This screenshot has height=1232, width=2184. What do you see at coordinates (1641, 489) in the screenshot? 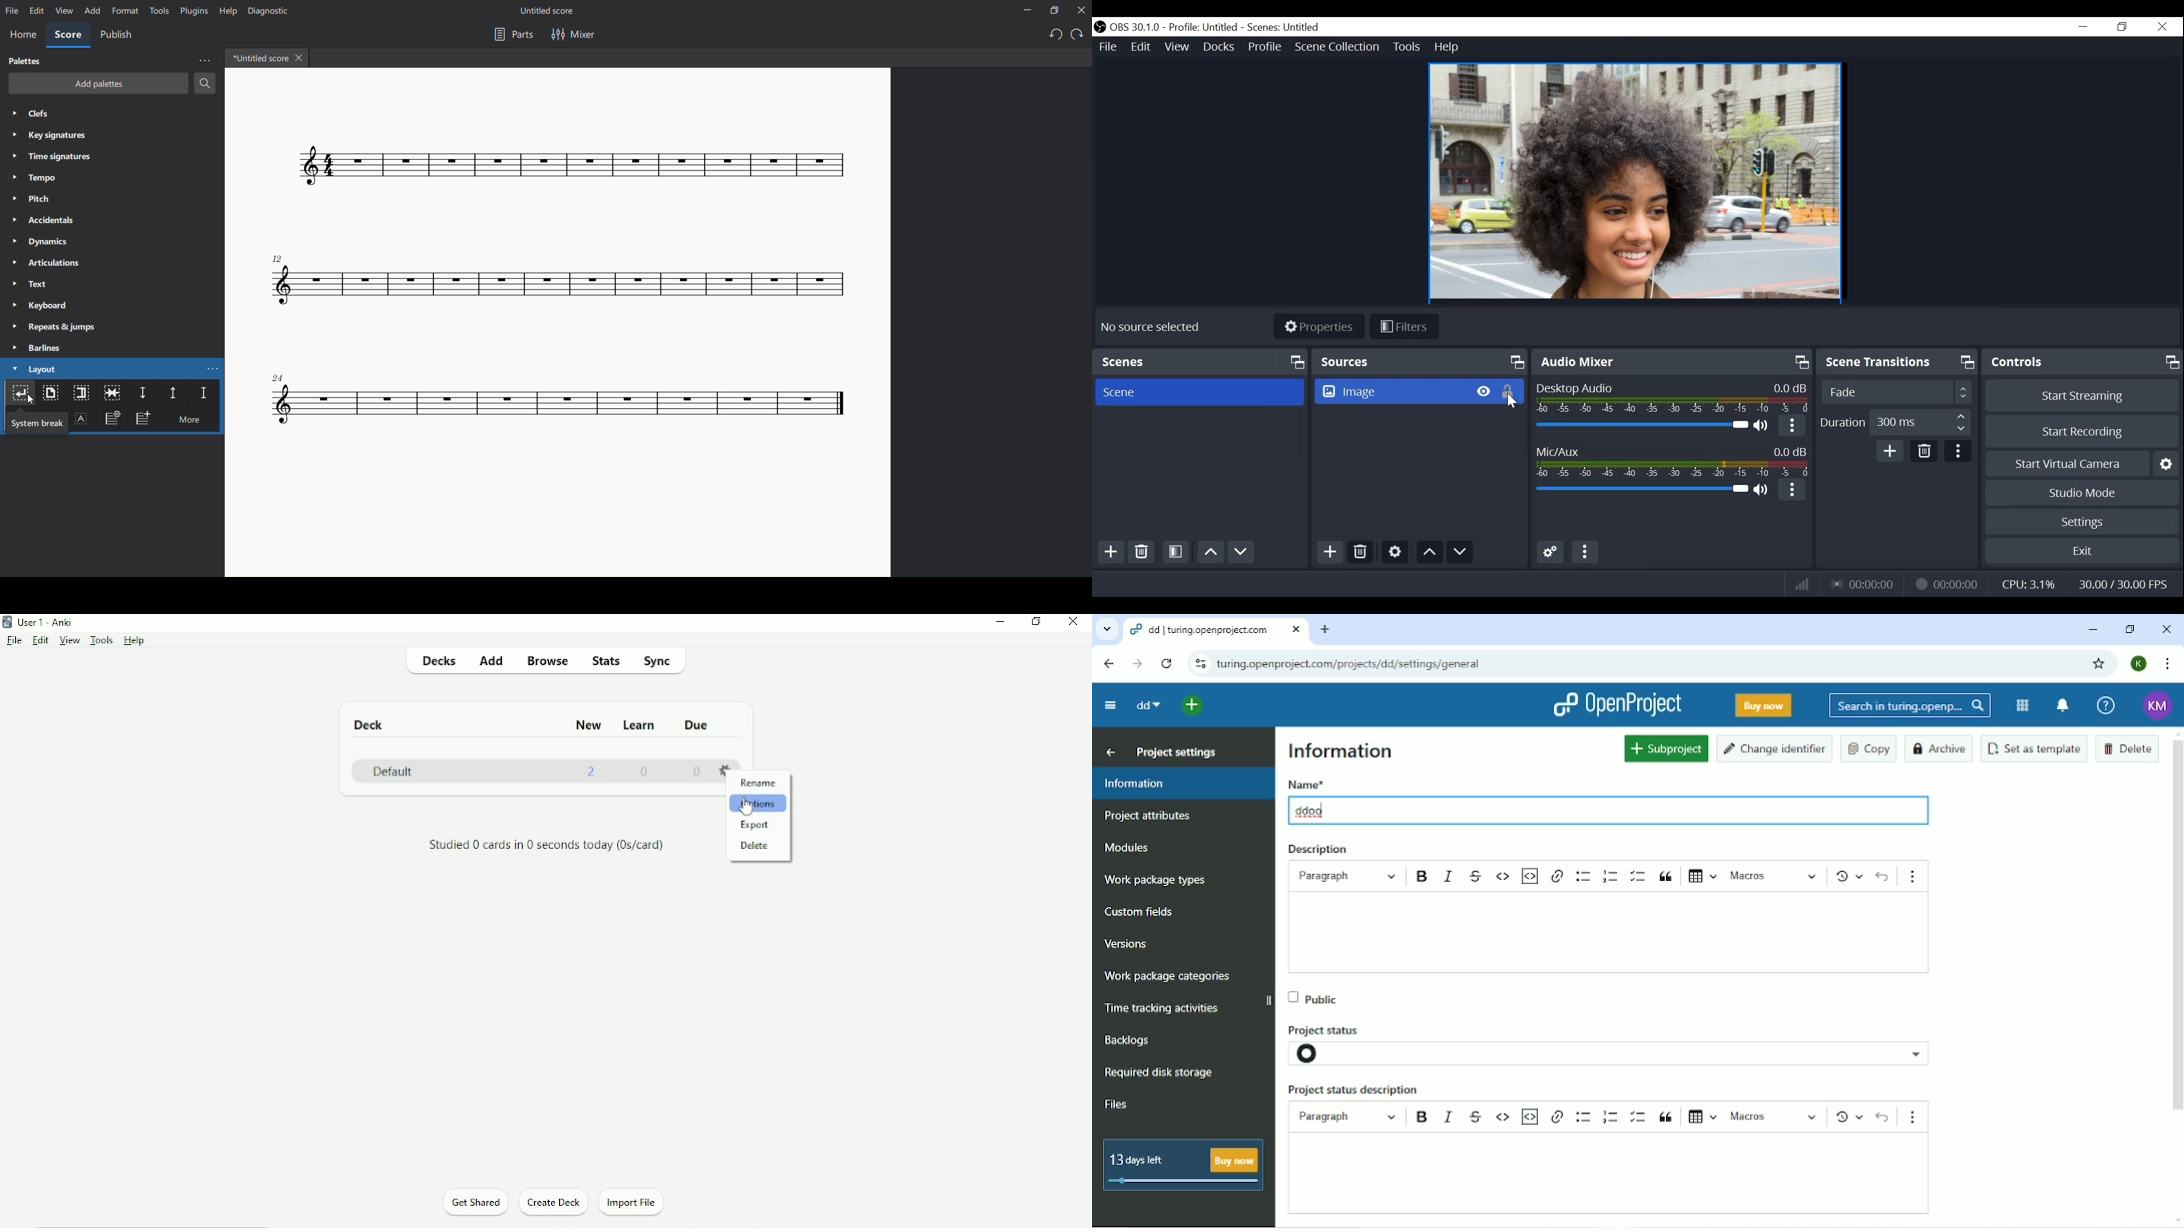
I see `Mic/Aux Slider` at bounding box center [1641, 489].